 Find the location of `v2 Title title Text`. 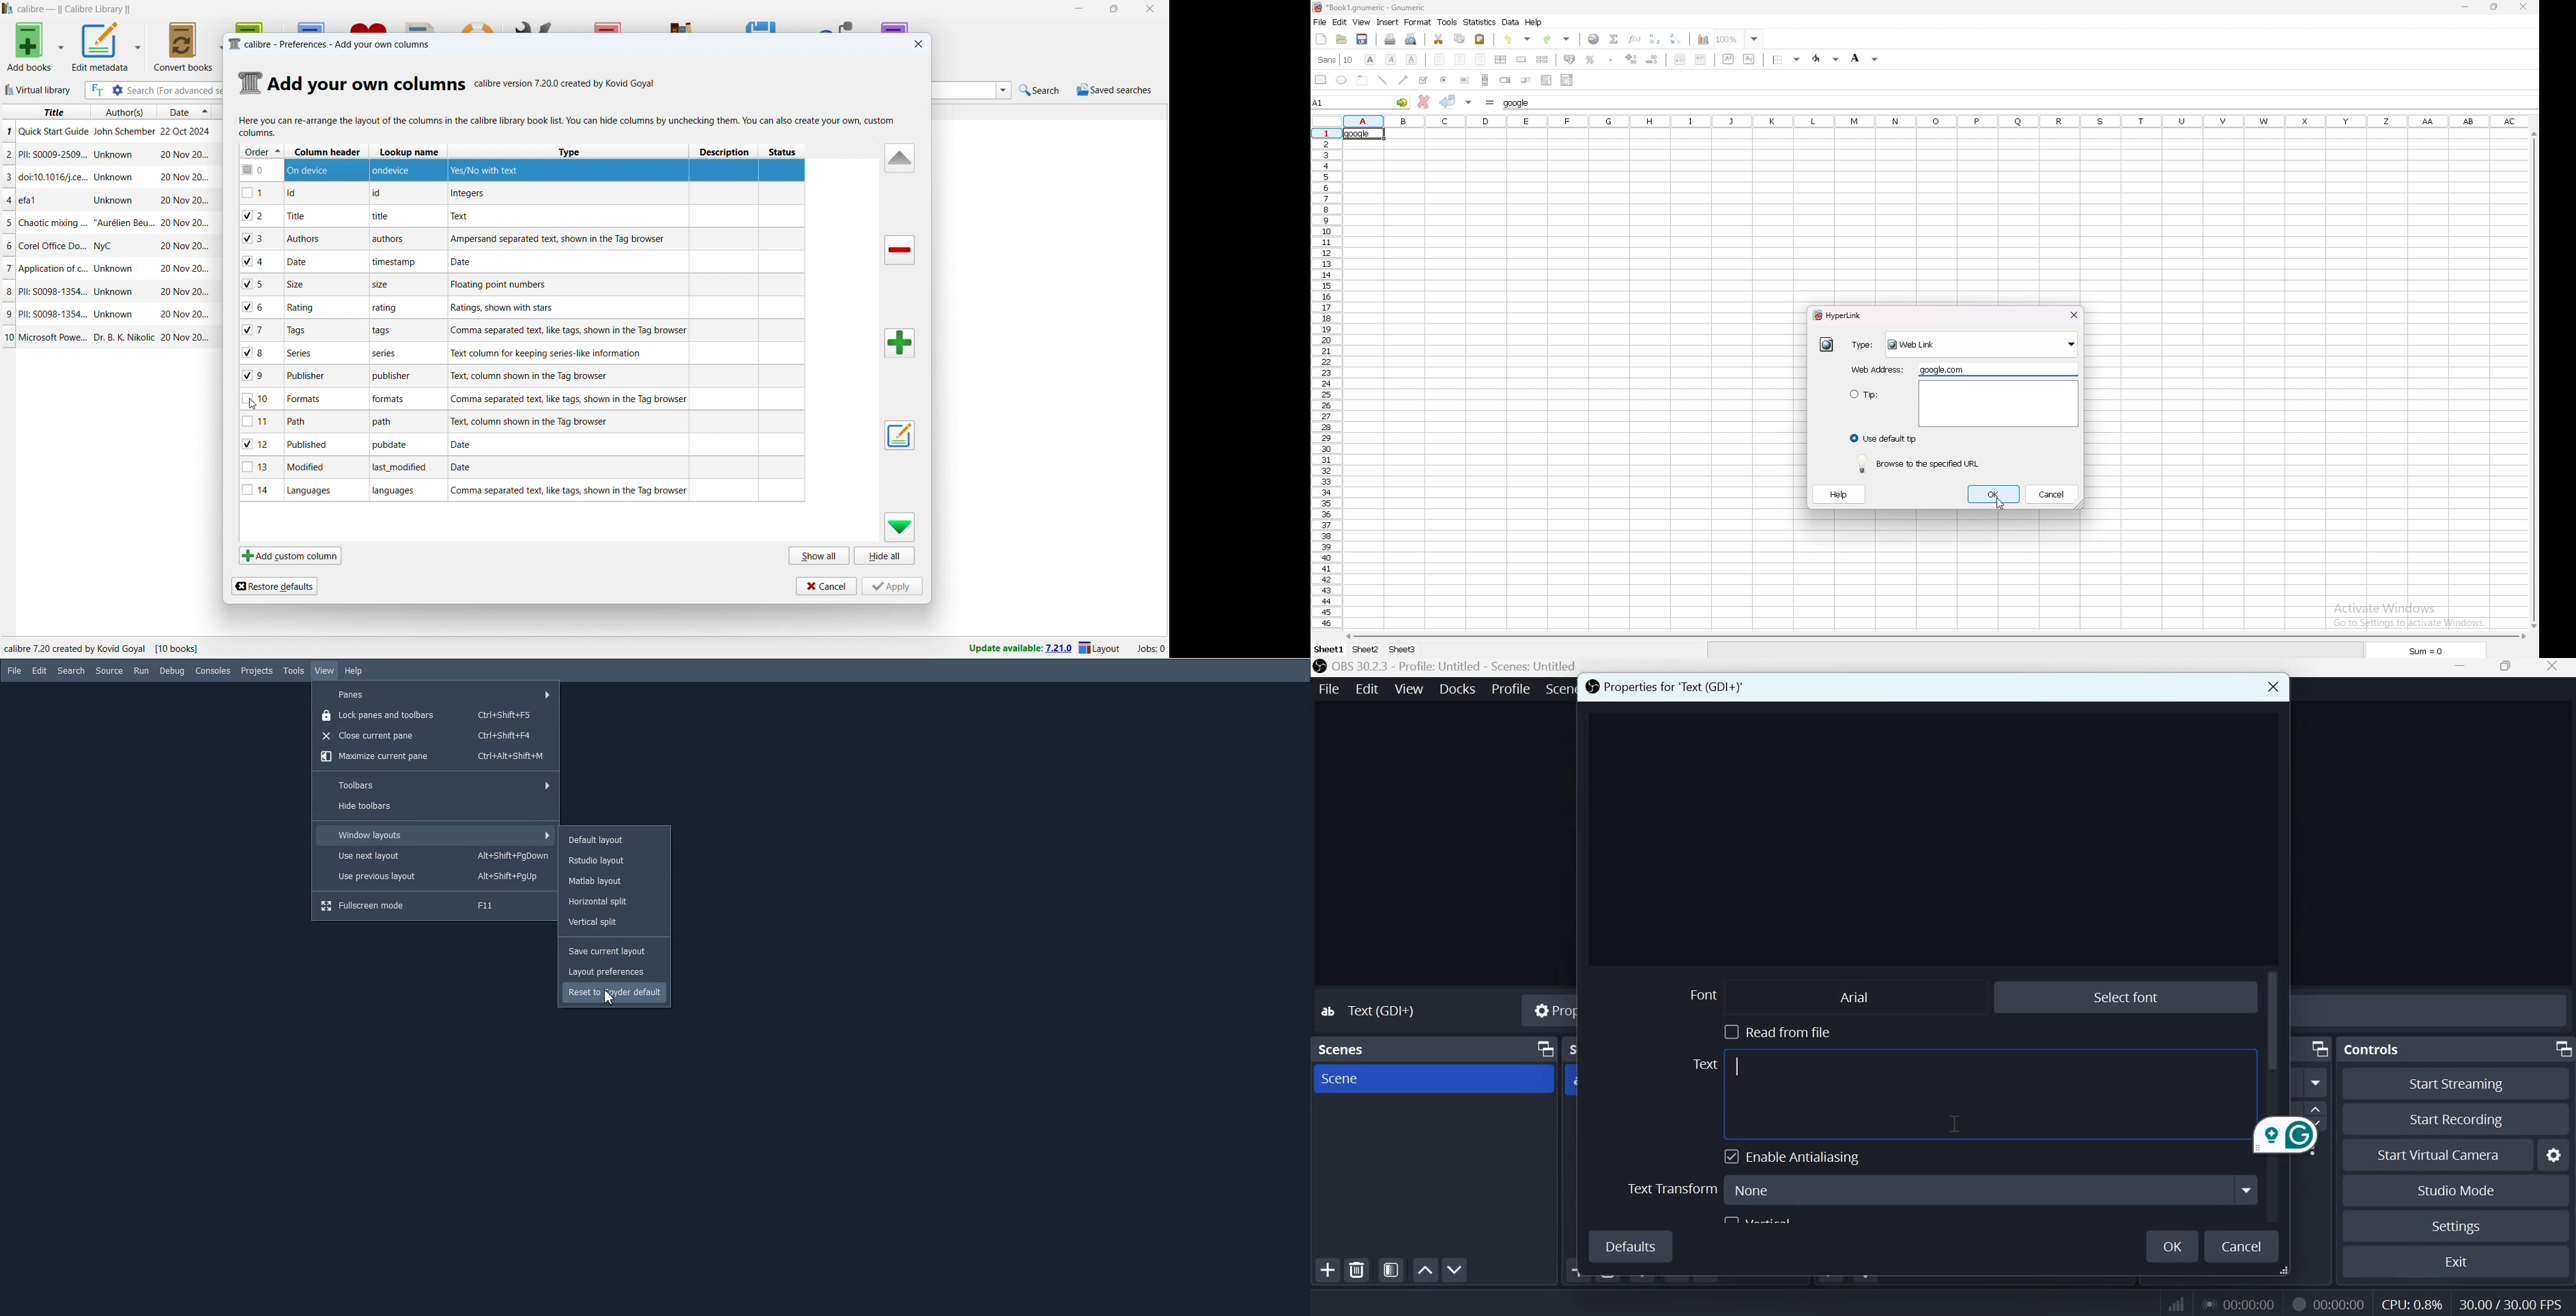

v2 Title title Text is located at coordinates (524, 216).